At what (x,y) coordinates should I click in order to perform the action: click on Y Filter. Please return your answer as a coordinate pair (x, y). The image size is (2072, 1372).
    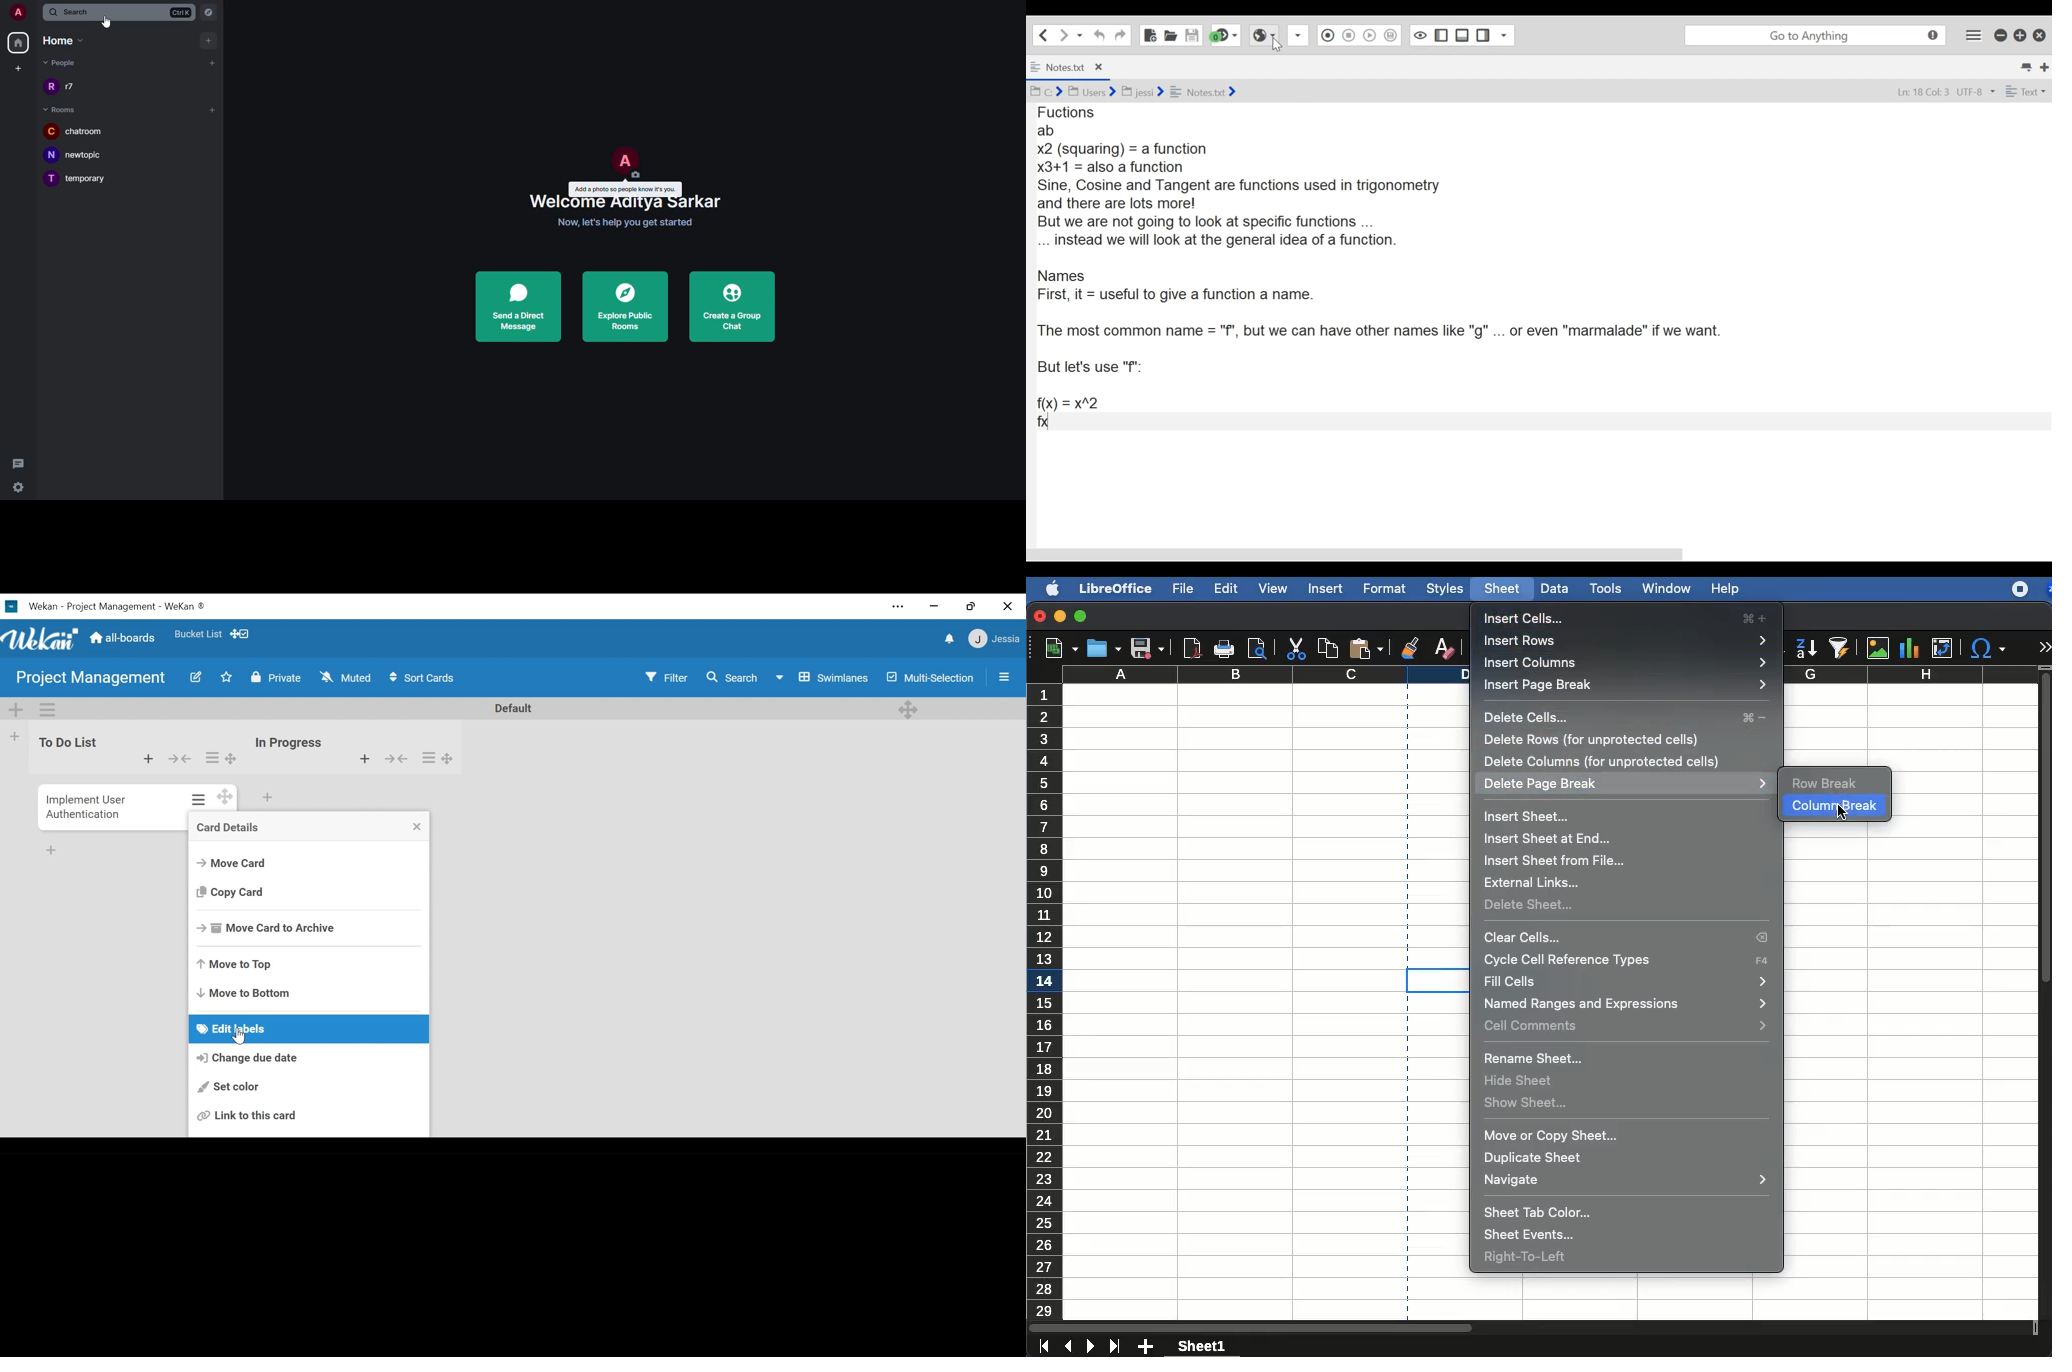
    Looking at the image, I should click on (666, 676).